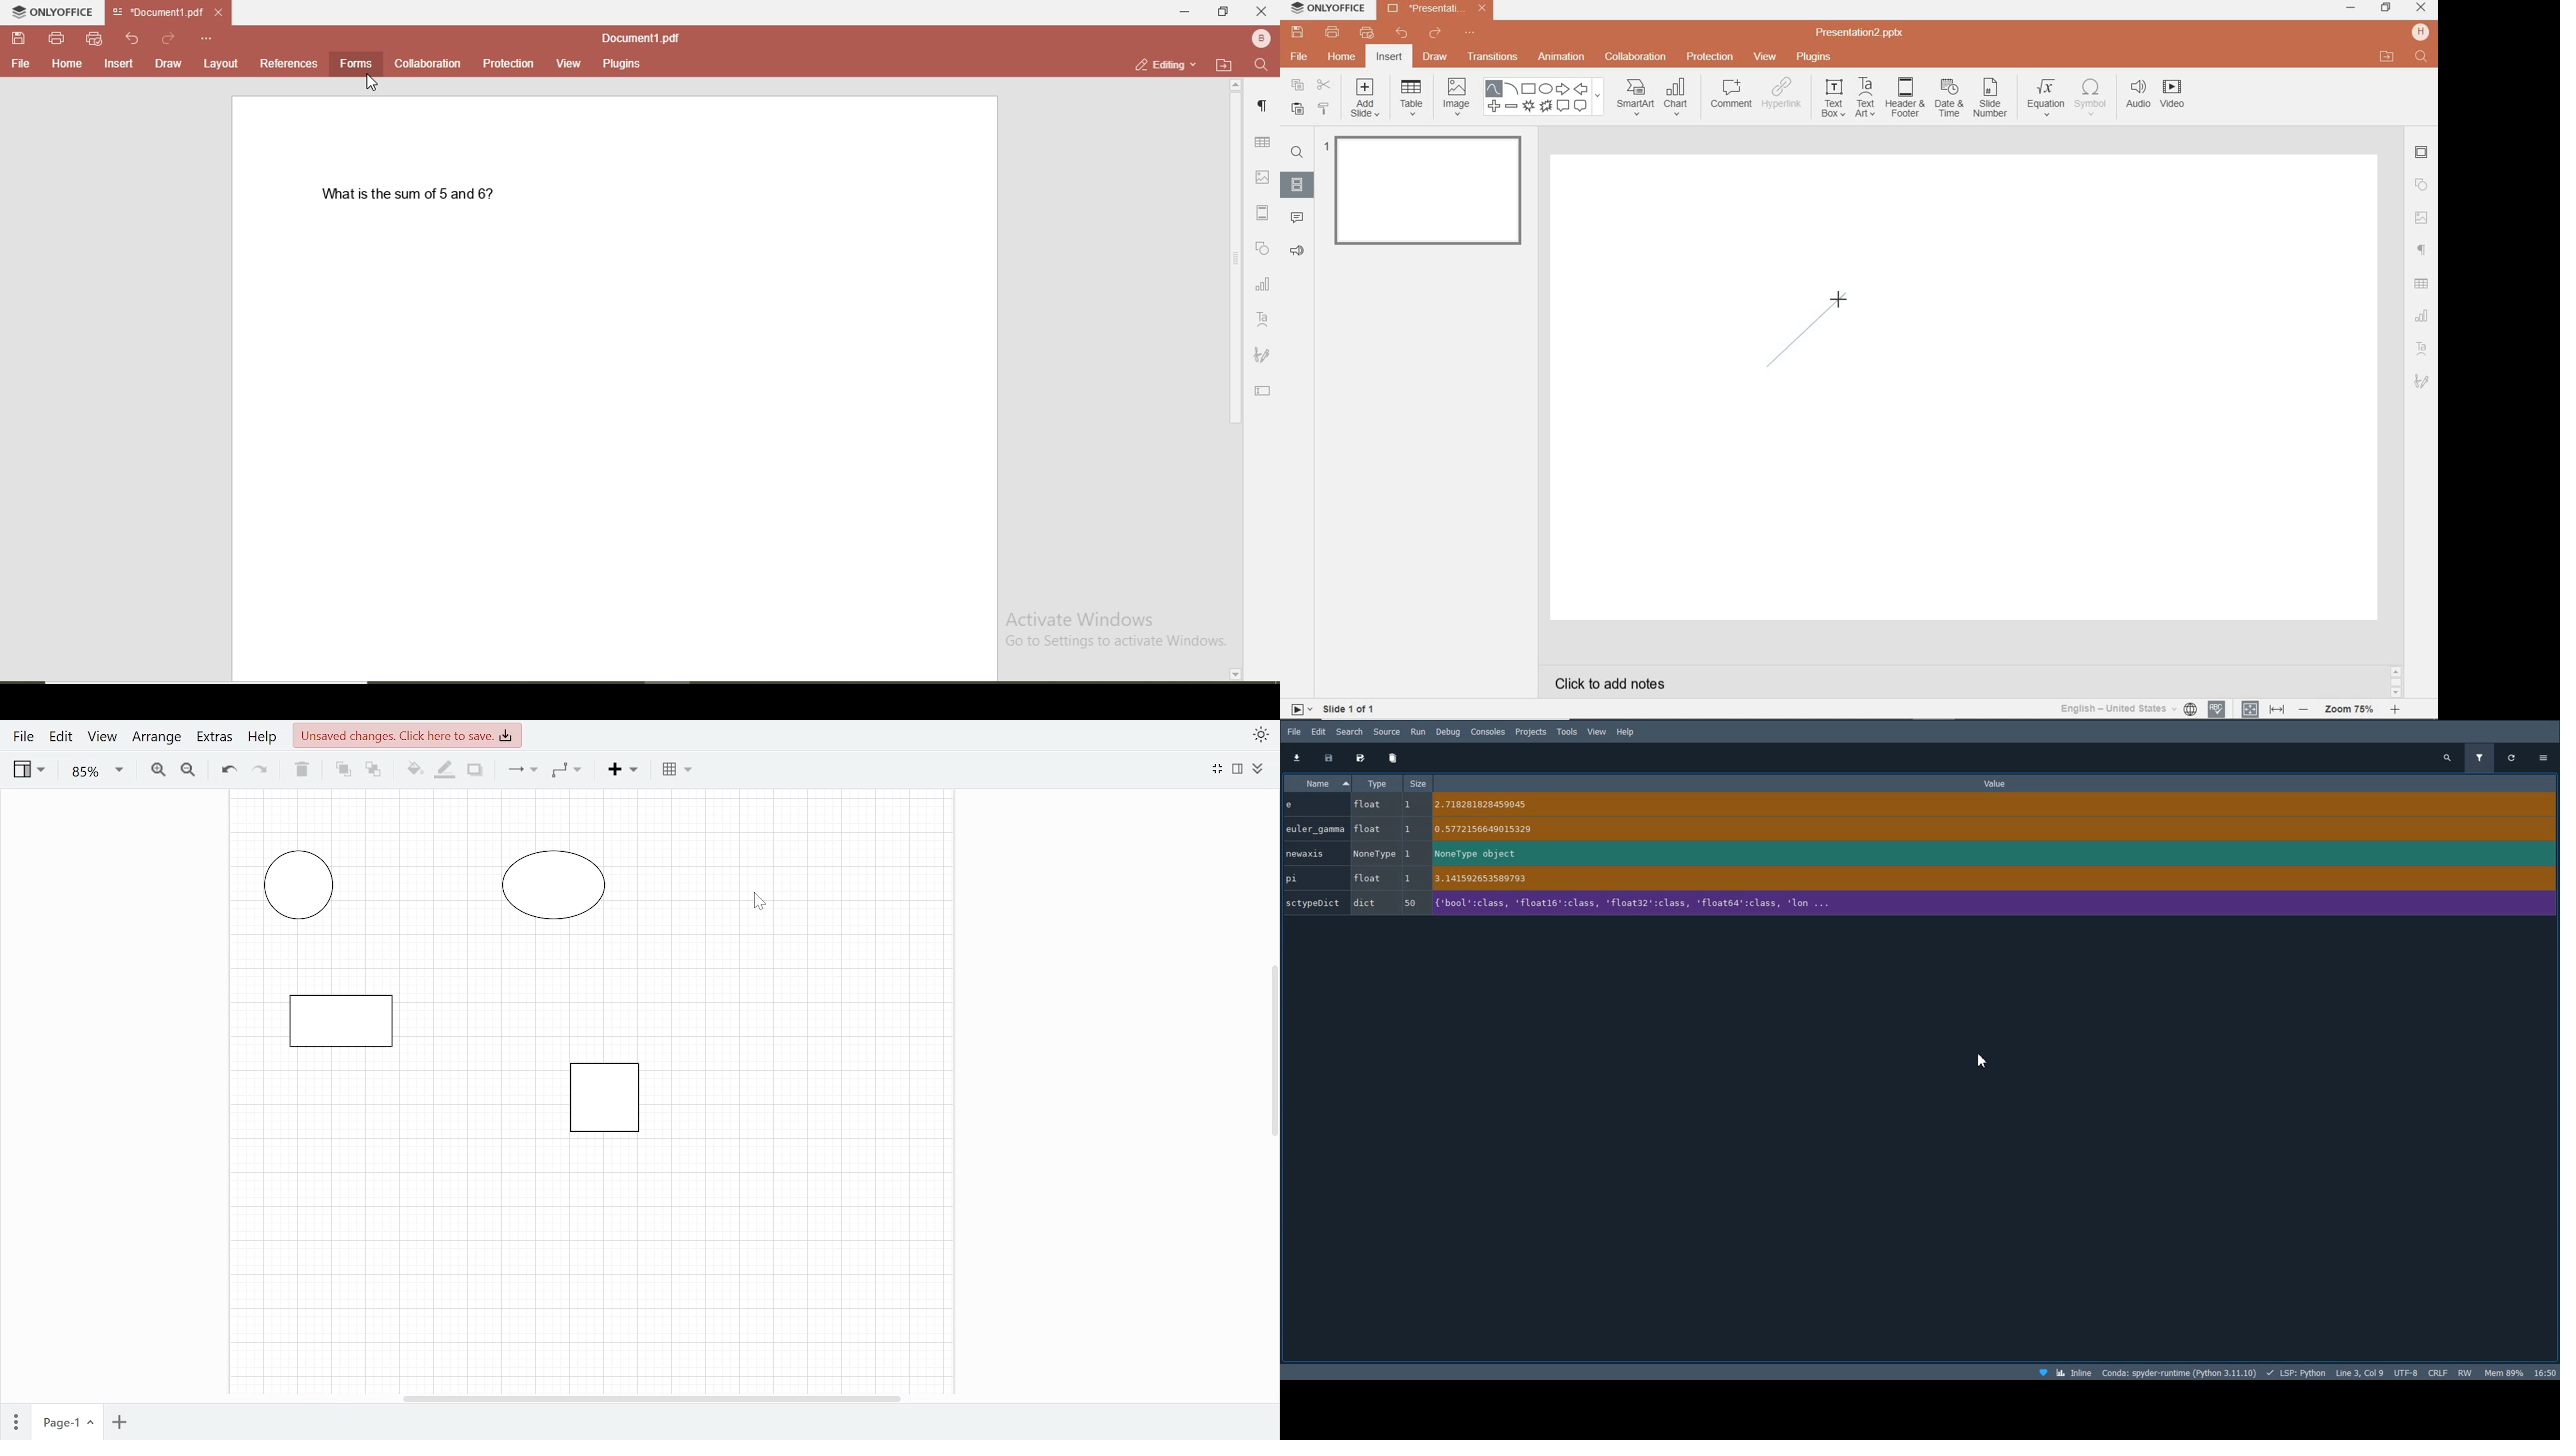 This screenshot has width=2576, height=1456. What do you see at coordinates (1784, 97) in the screenshot?
I see `HYPERLINK` at bounding box center [1784, 97].